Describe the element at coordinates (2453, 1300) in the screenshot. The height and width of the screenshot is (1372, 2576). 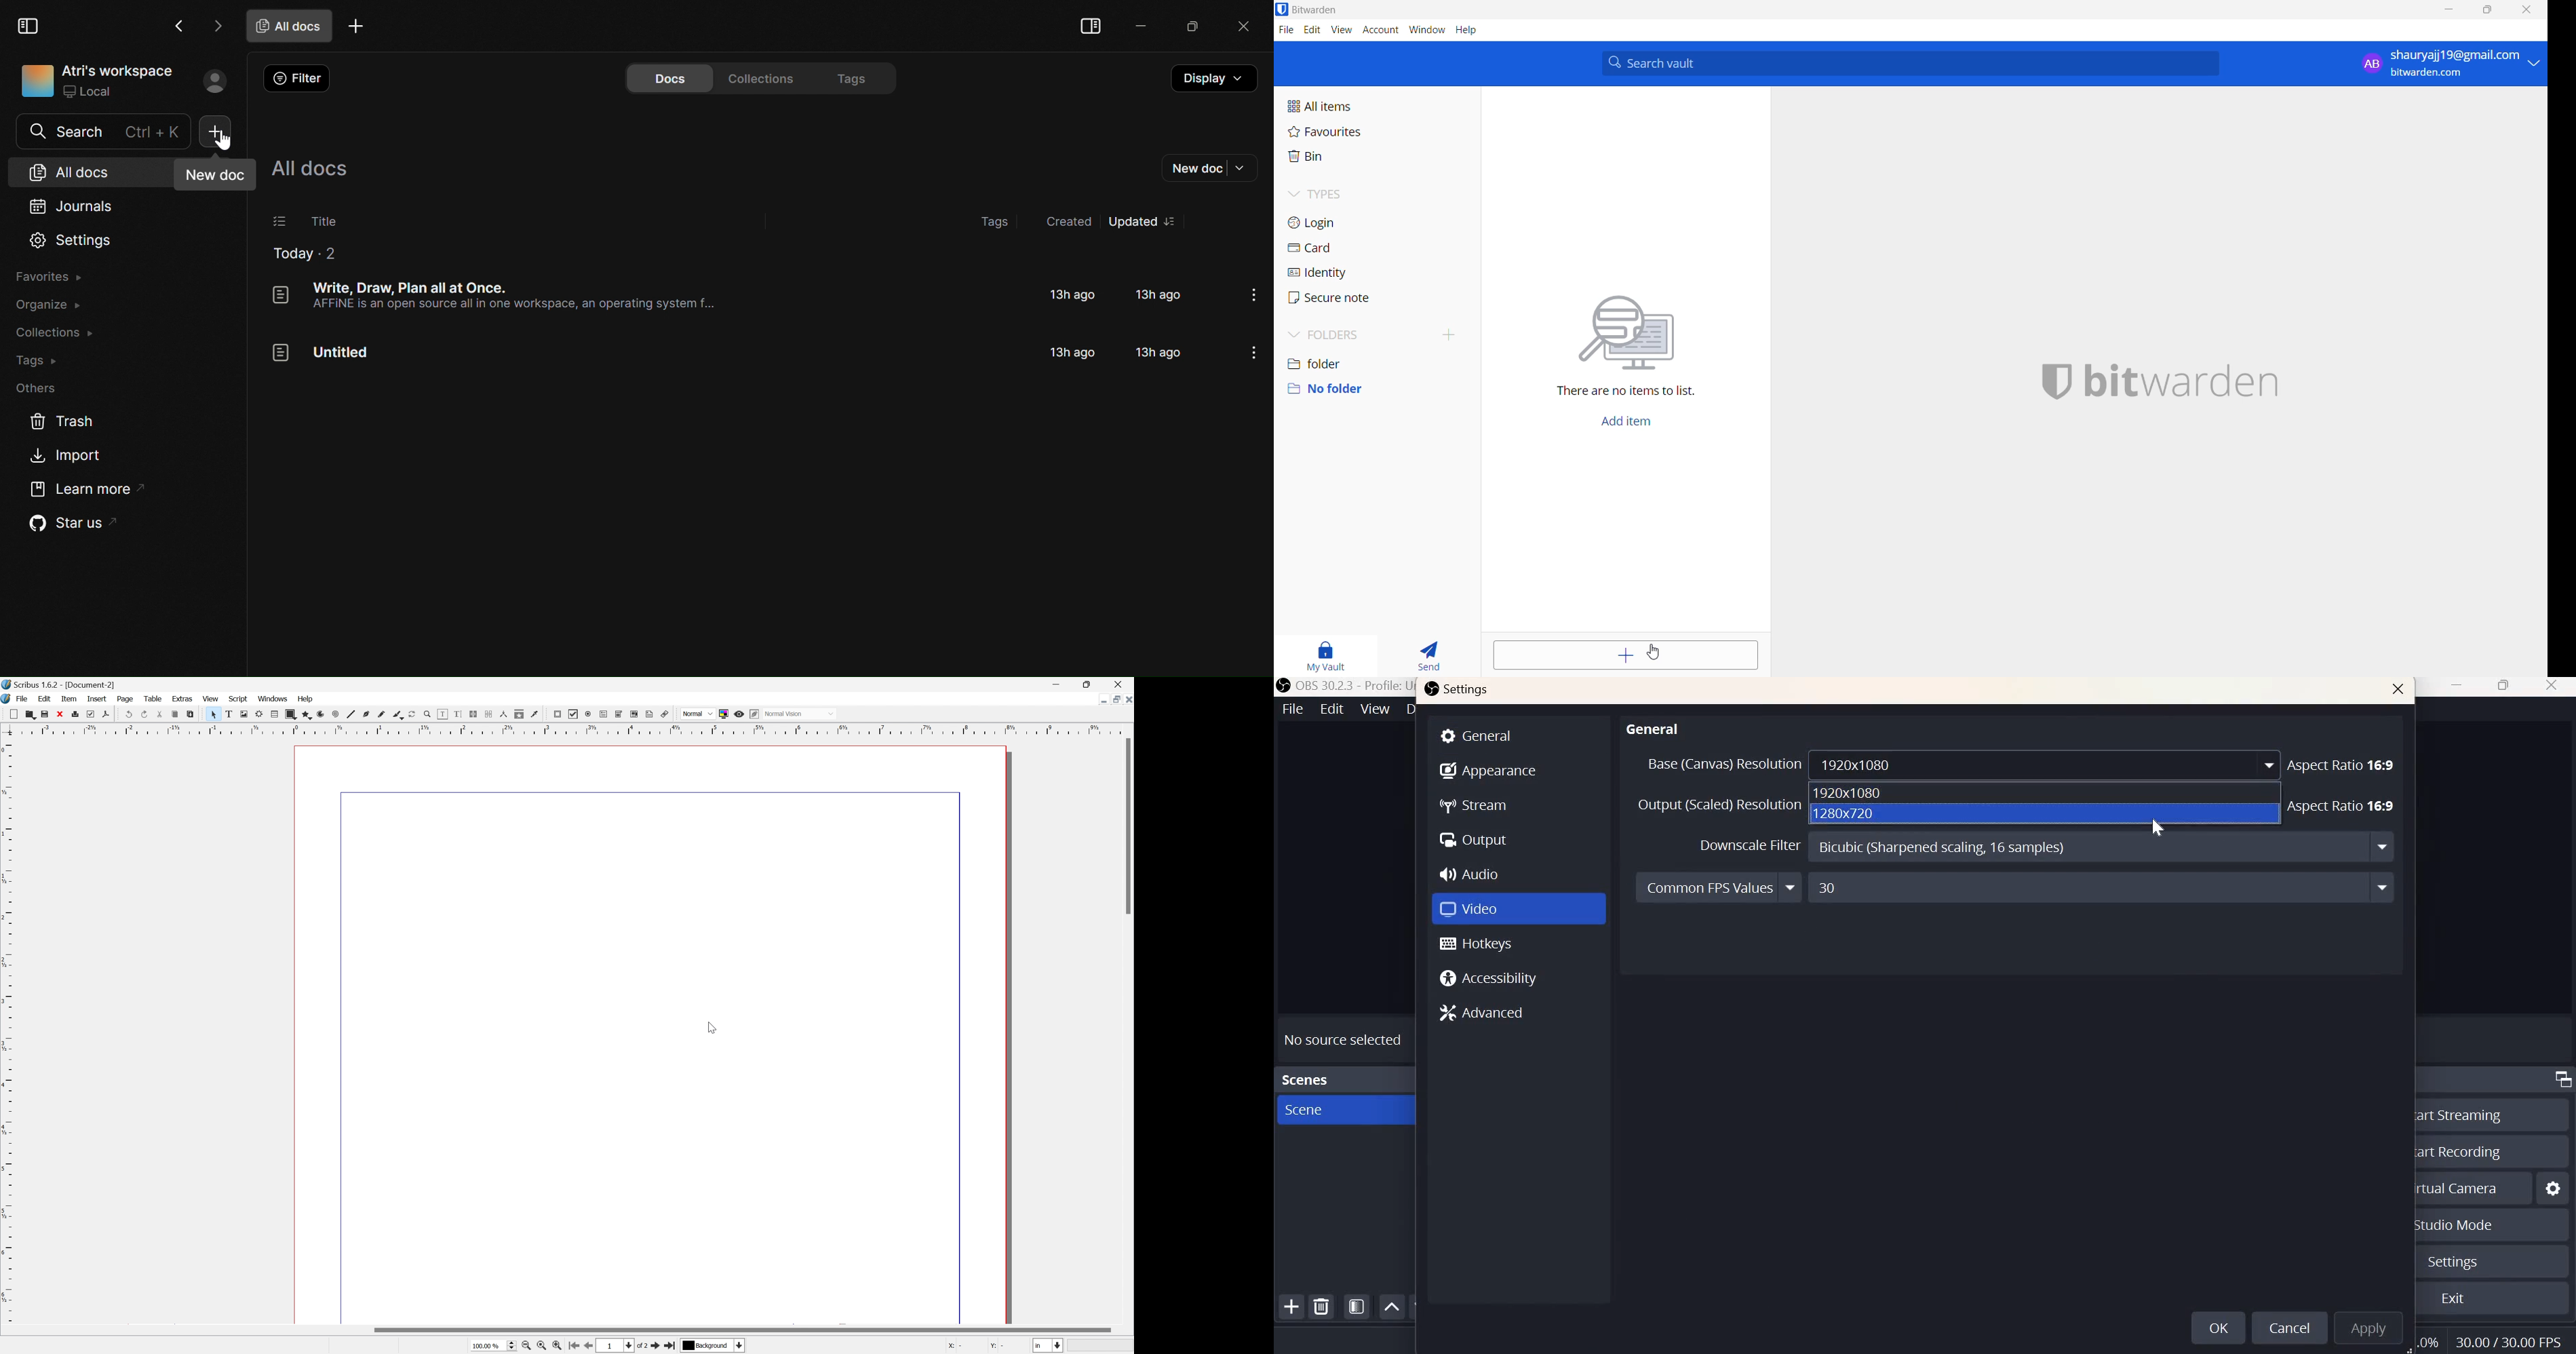
I see `Exit` at that location.